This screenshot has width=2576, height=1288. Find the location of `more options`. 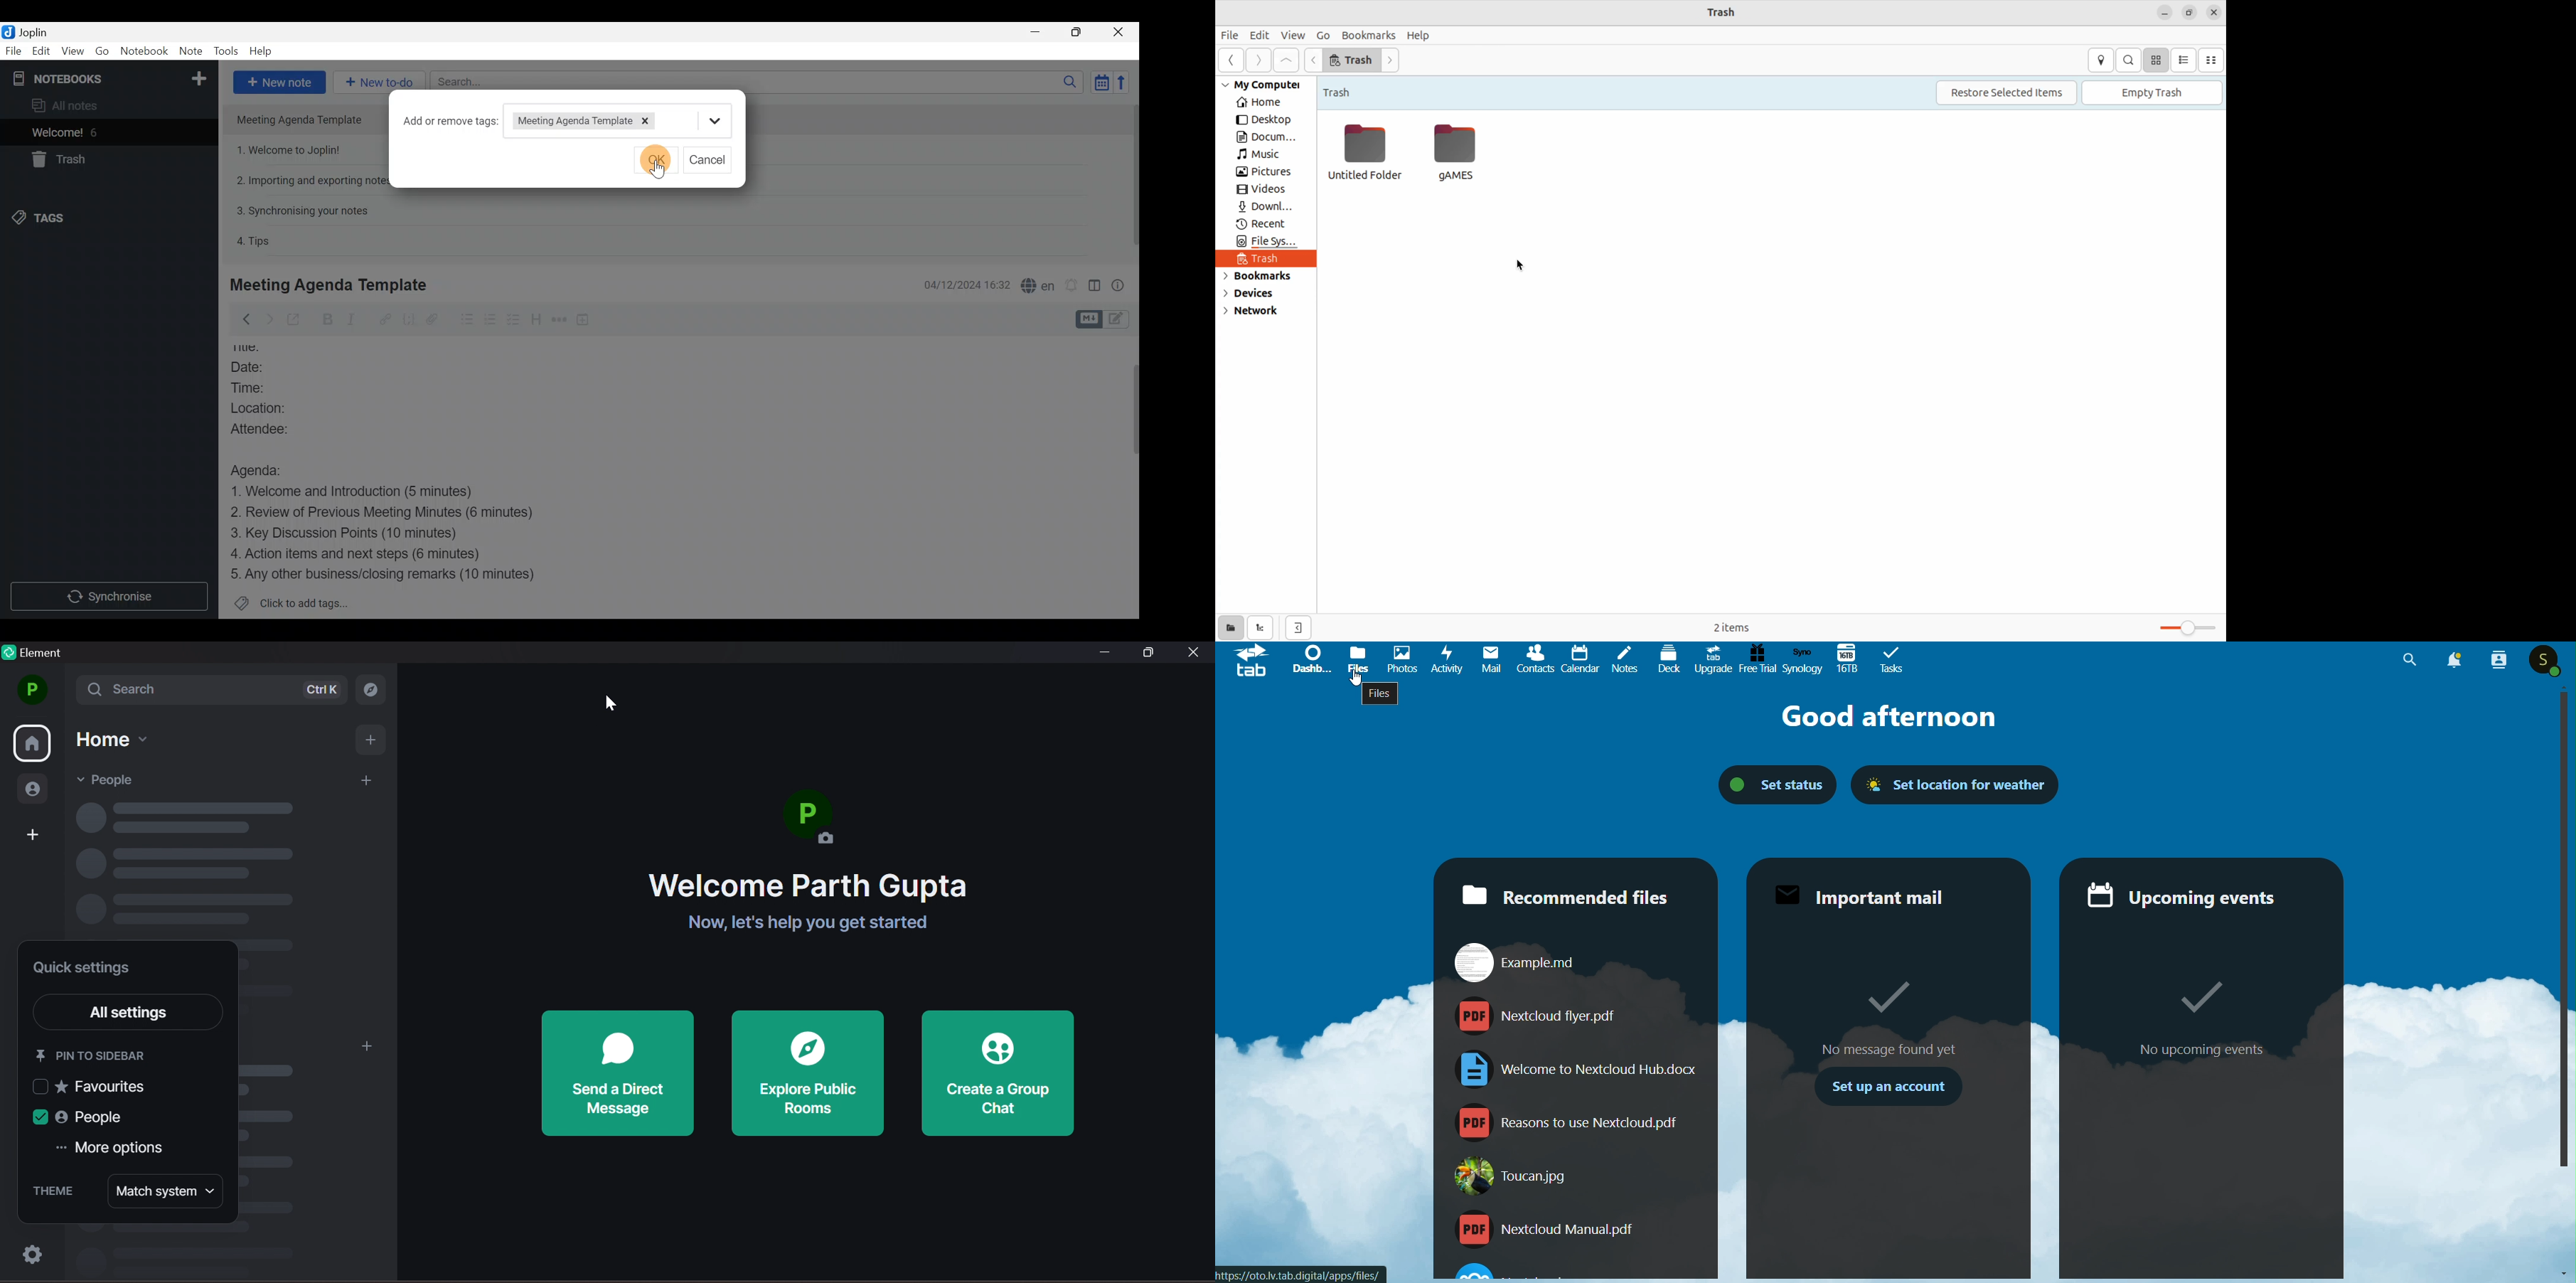

more options is located at coordinates (120, 1149).